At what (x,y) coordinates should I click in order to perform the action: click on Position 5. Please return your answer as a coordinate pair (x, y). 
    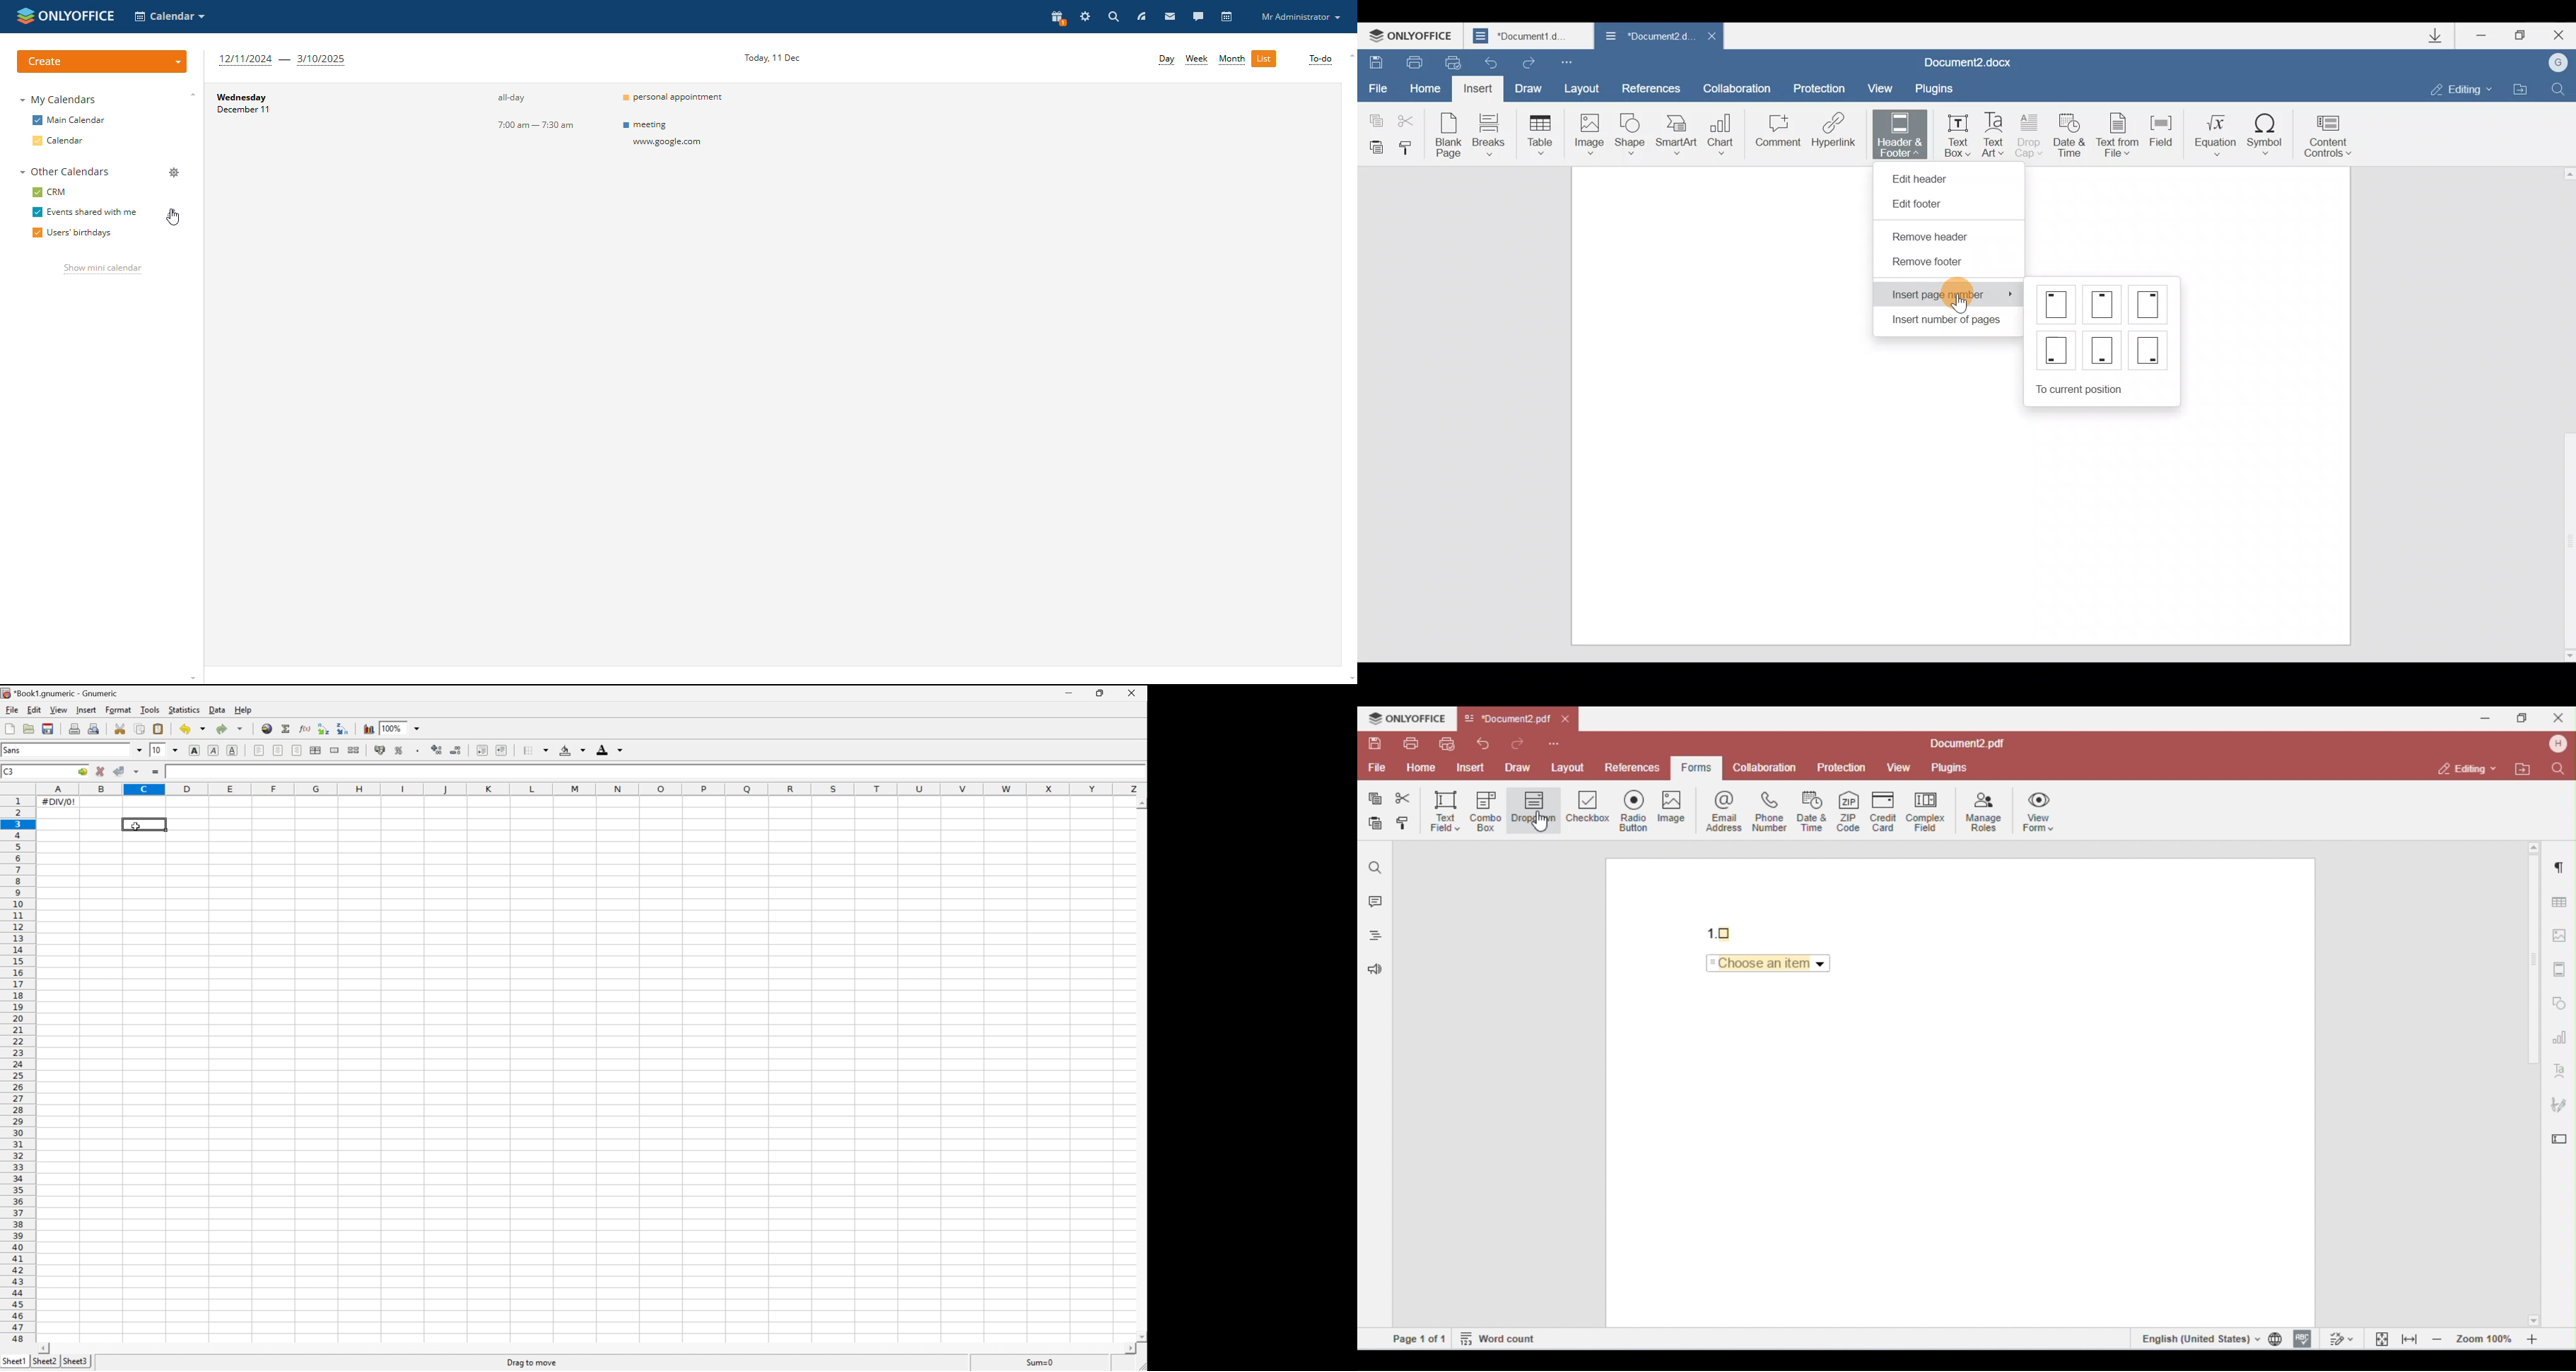
    Looking at the image, I should click on (2104, 349).